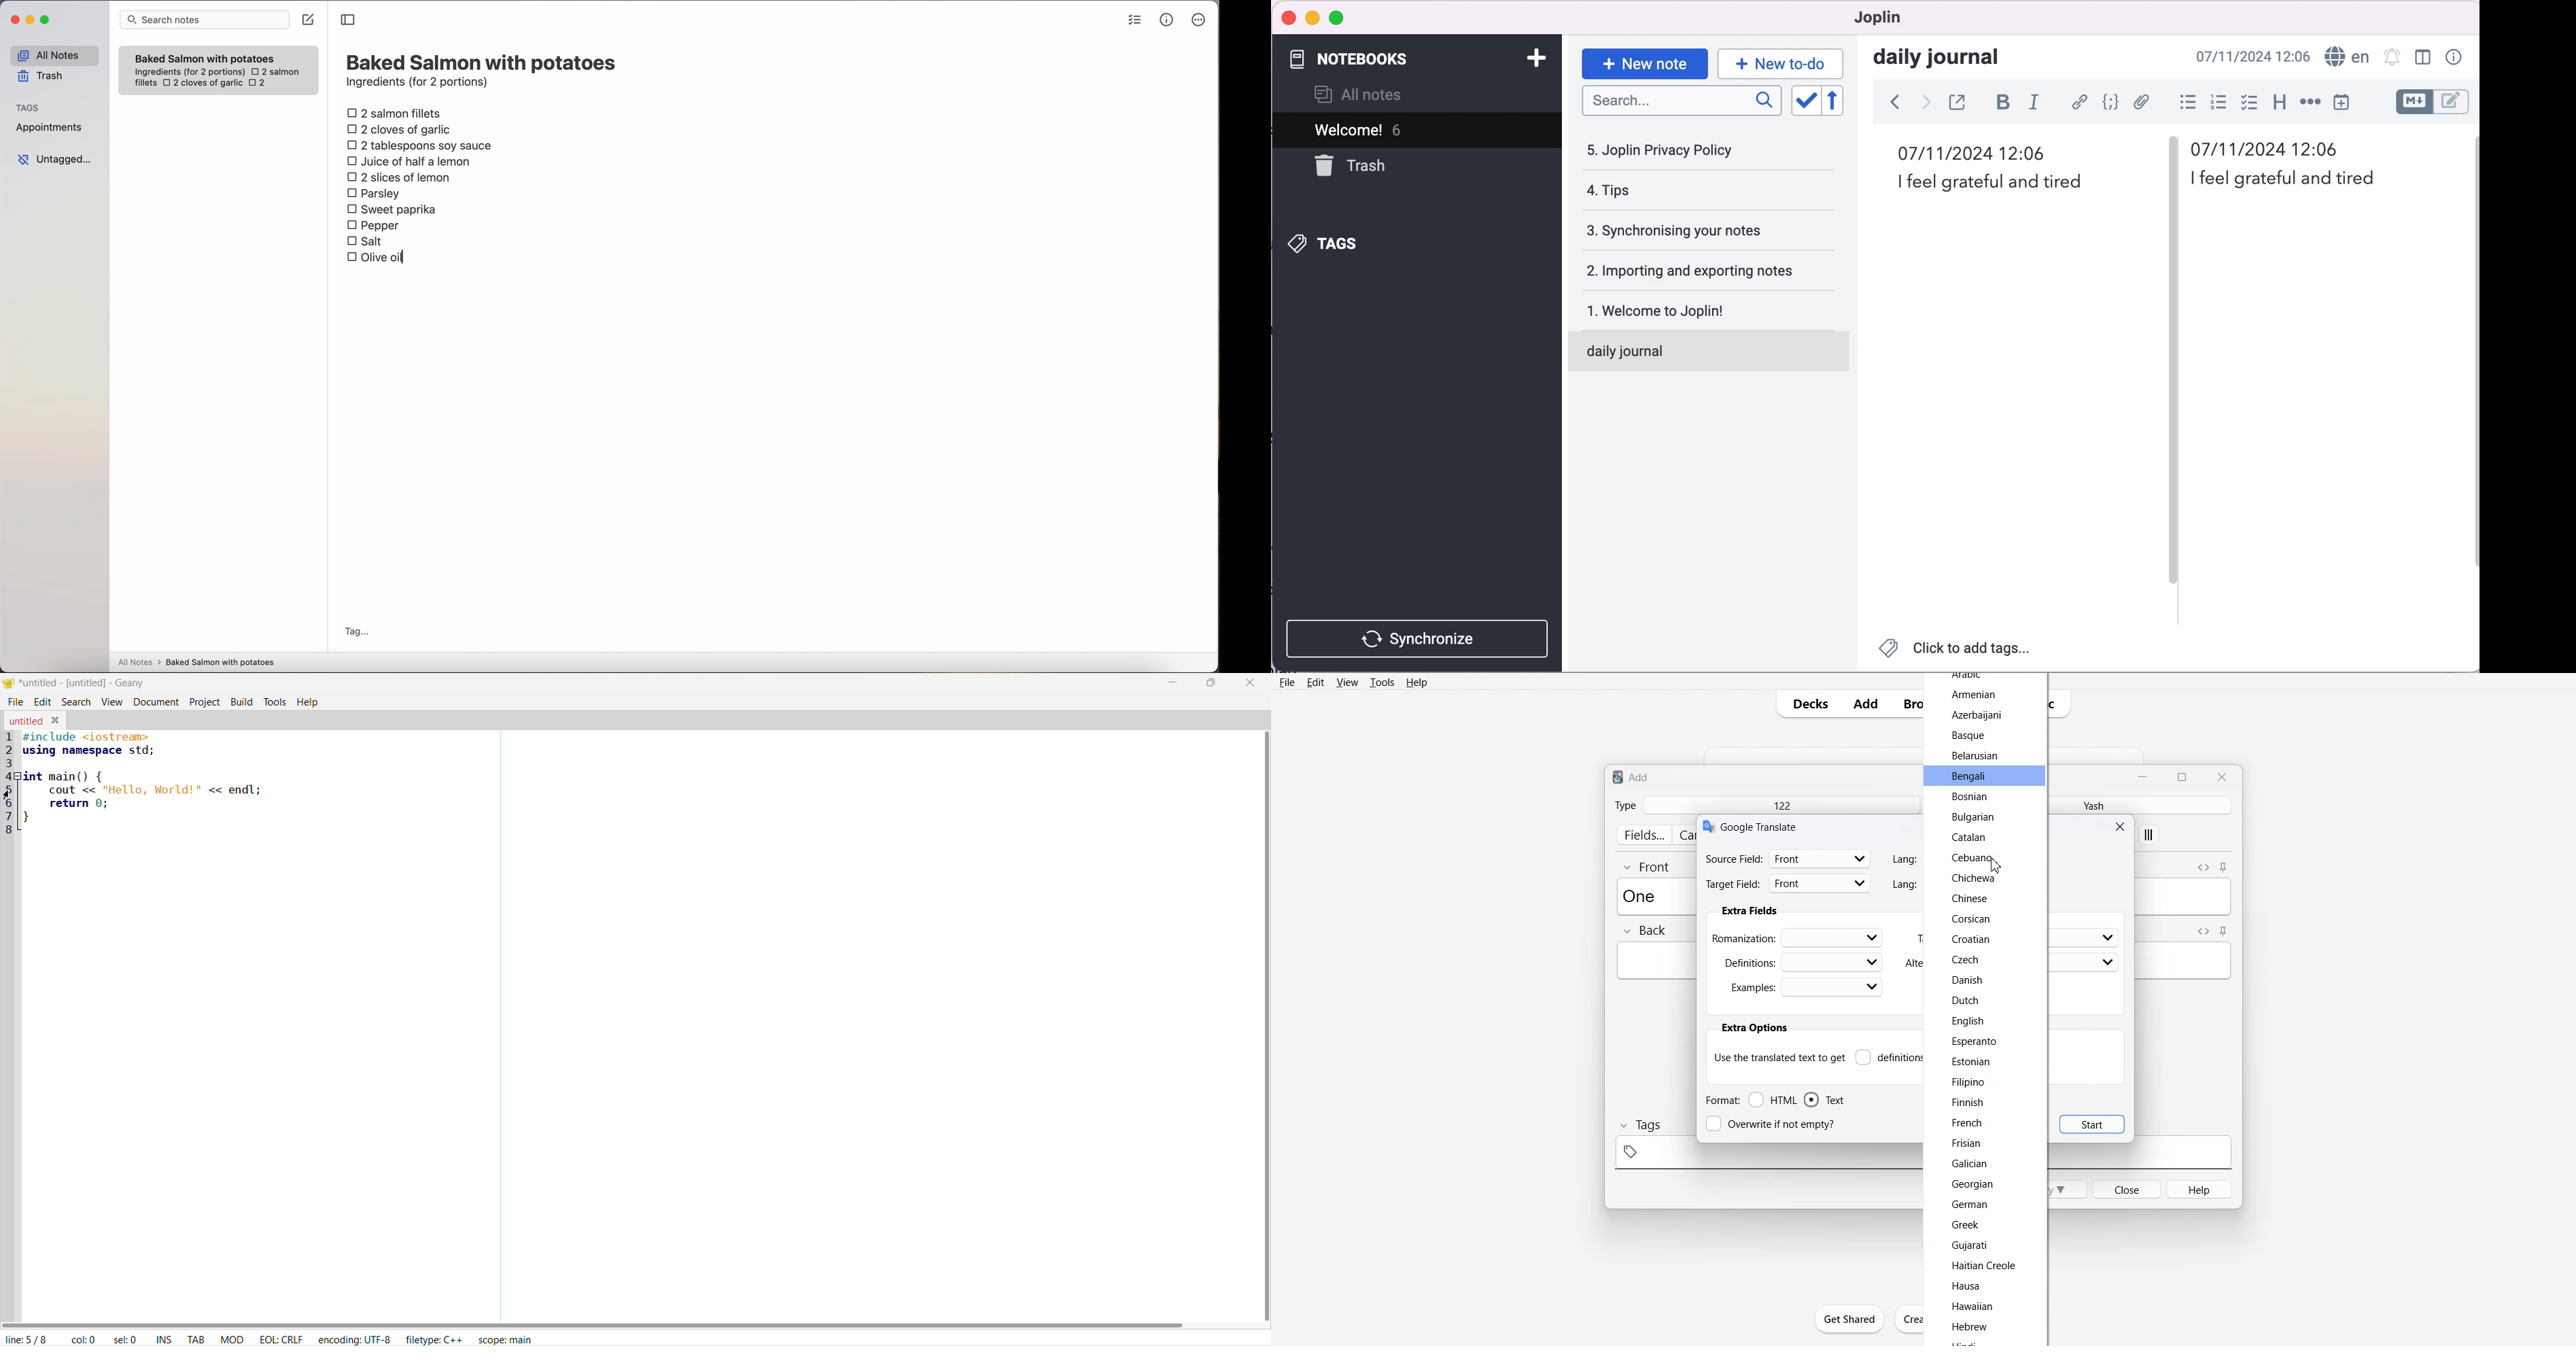 Image resolution: width=2576 pixels, height=1372 pixels. I want to click on Edit, so click(1315, 682).